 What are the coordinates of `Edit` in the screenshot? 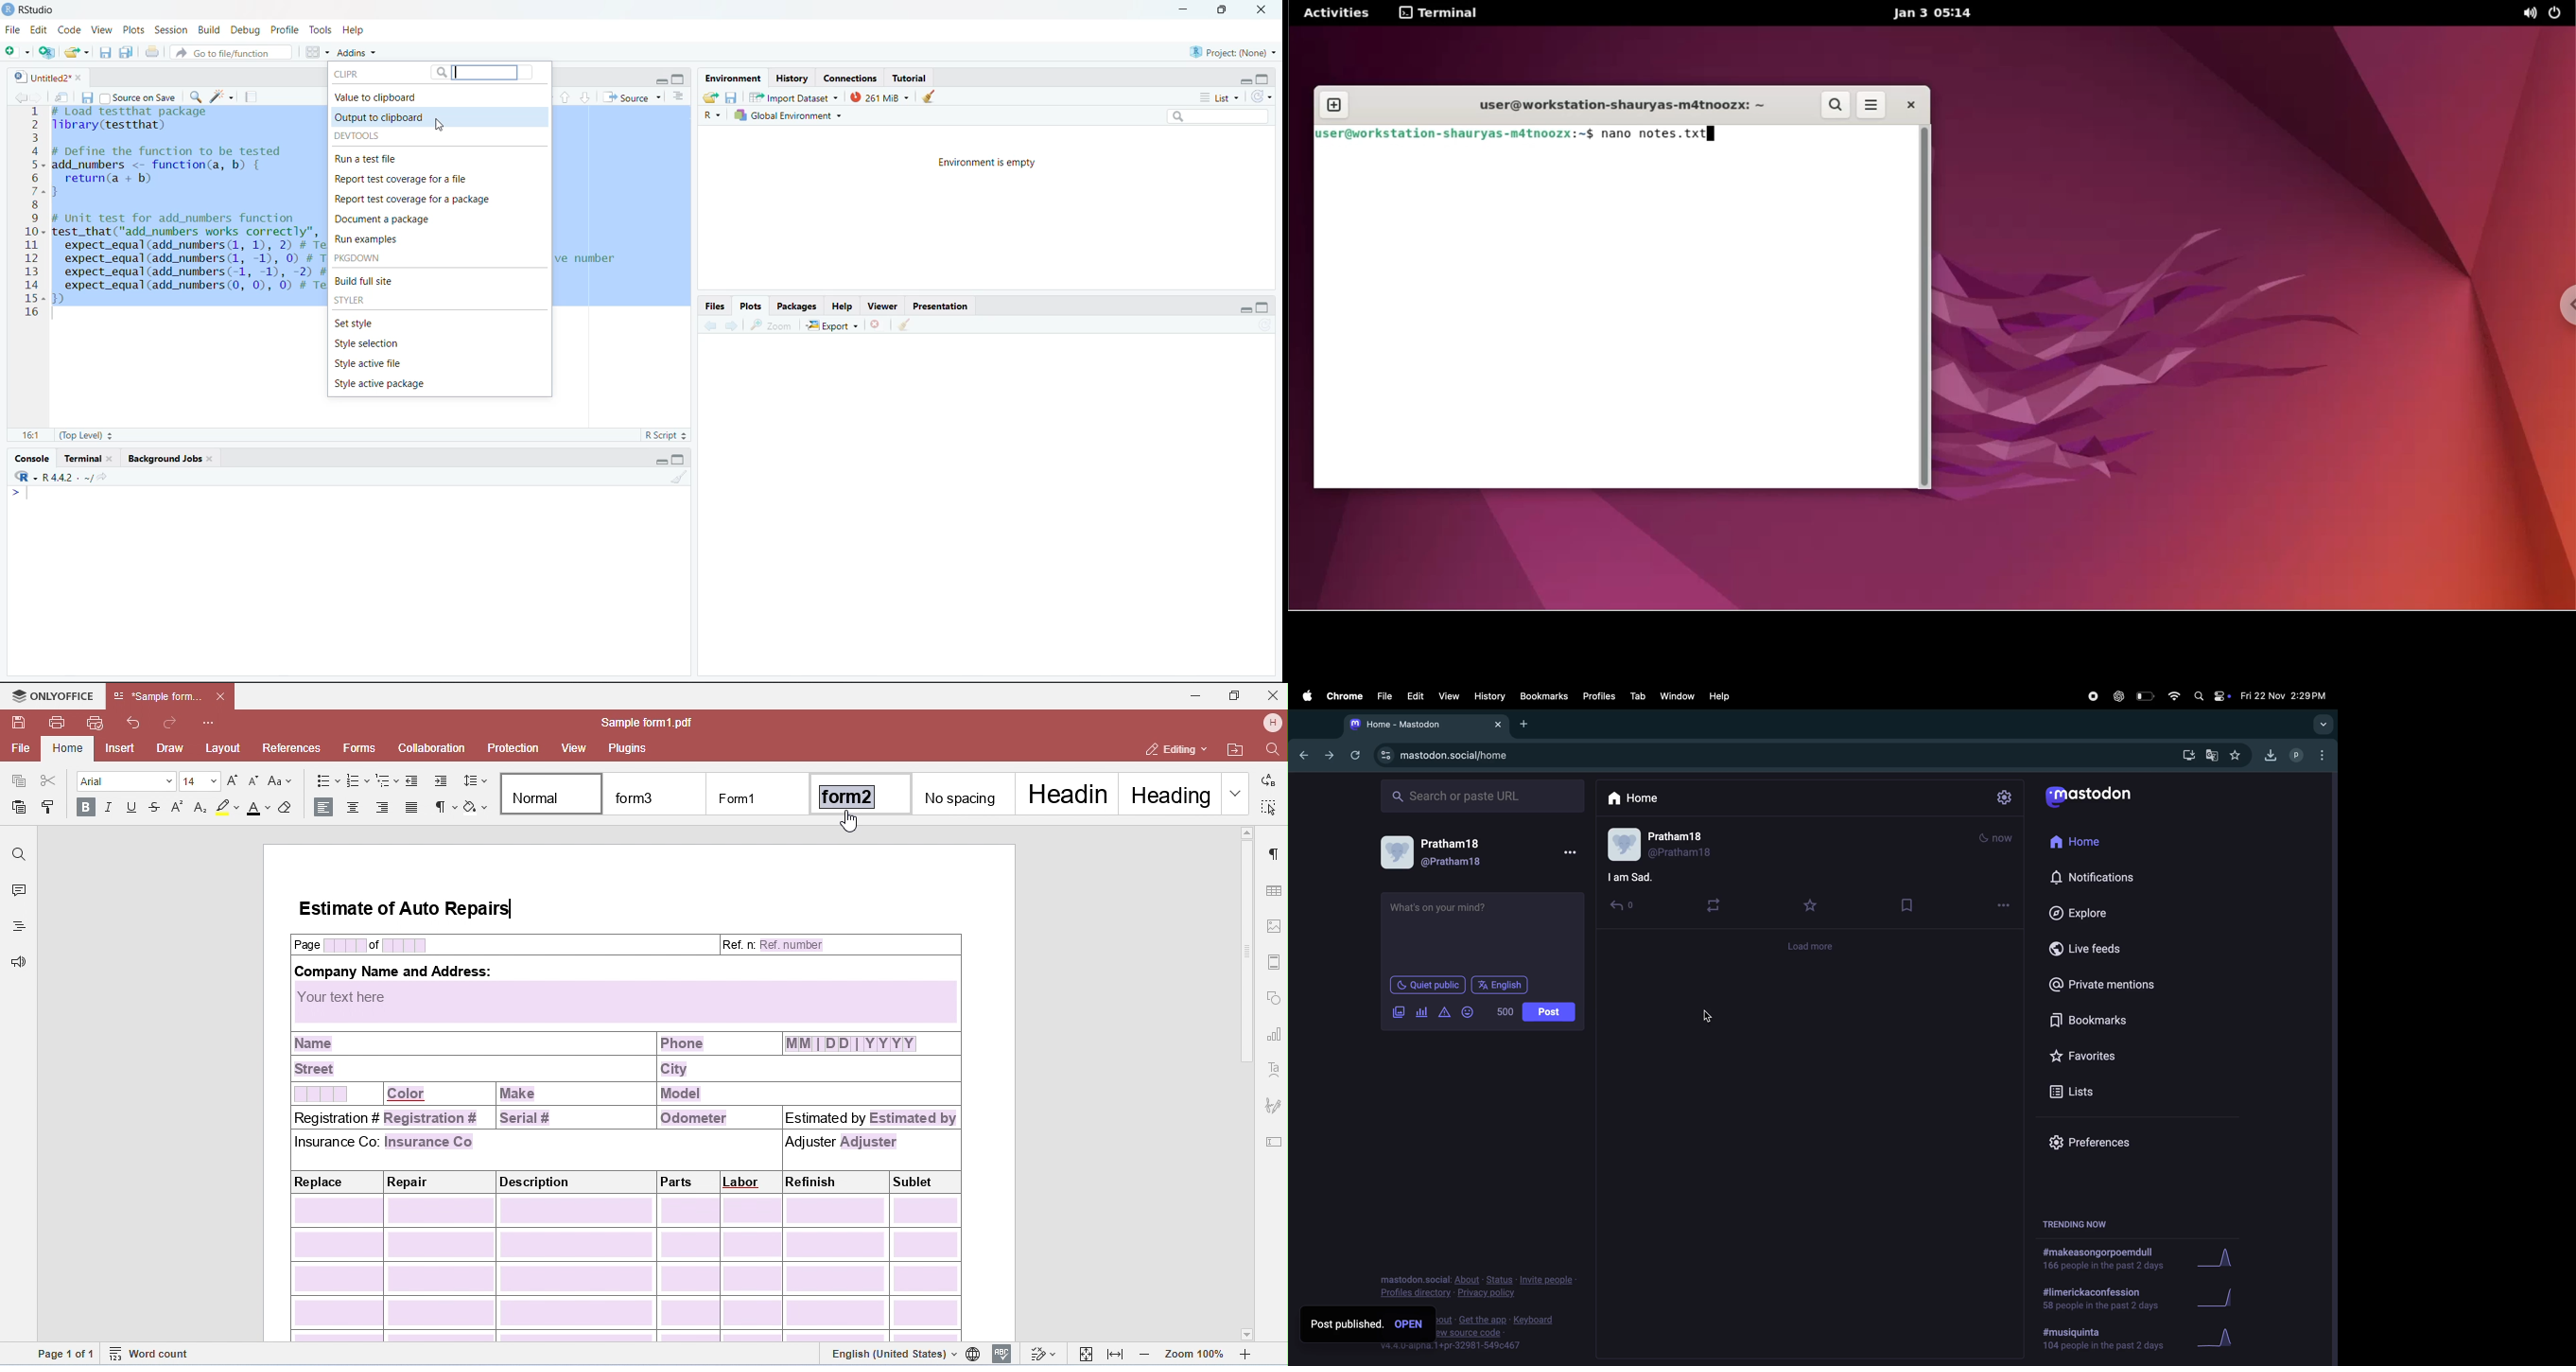 It's located at (38, 29).